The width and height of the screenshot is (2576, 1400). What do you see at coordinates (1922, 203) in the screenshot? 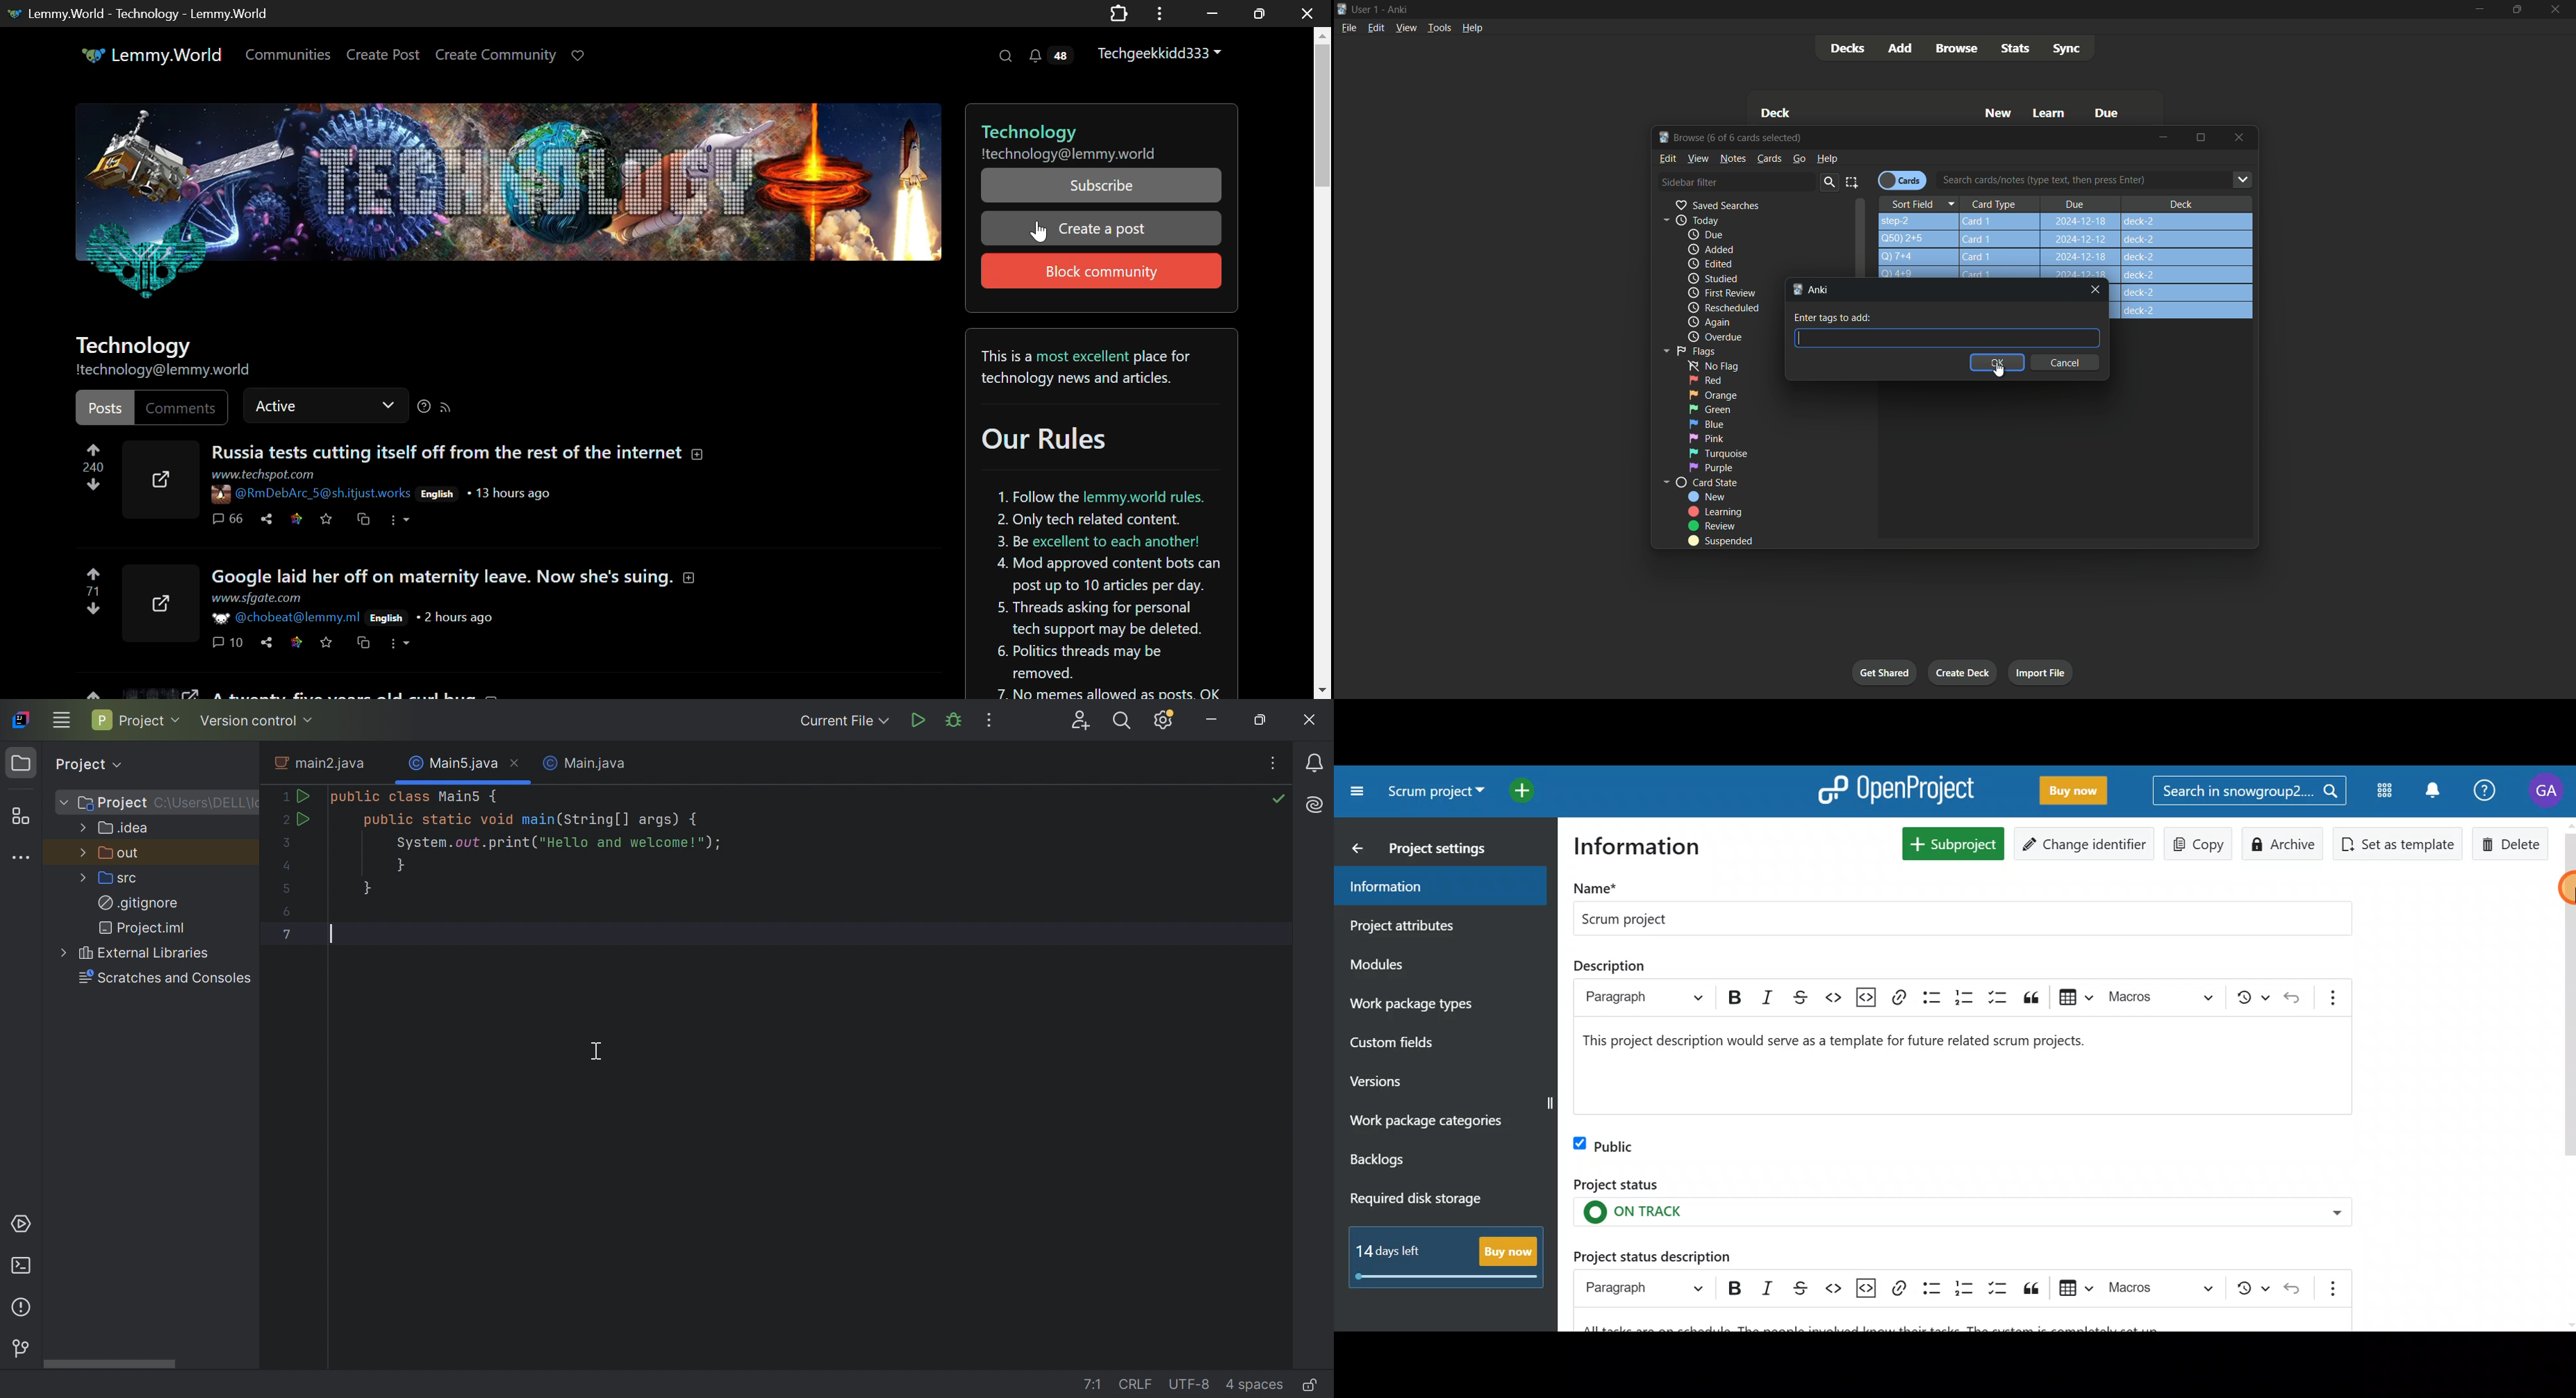
I see `Sort Field` at bounding box center [1922, 203].